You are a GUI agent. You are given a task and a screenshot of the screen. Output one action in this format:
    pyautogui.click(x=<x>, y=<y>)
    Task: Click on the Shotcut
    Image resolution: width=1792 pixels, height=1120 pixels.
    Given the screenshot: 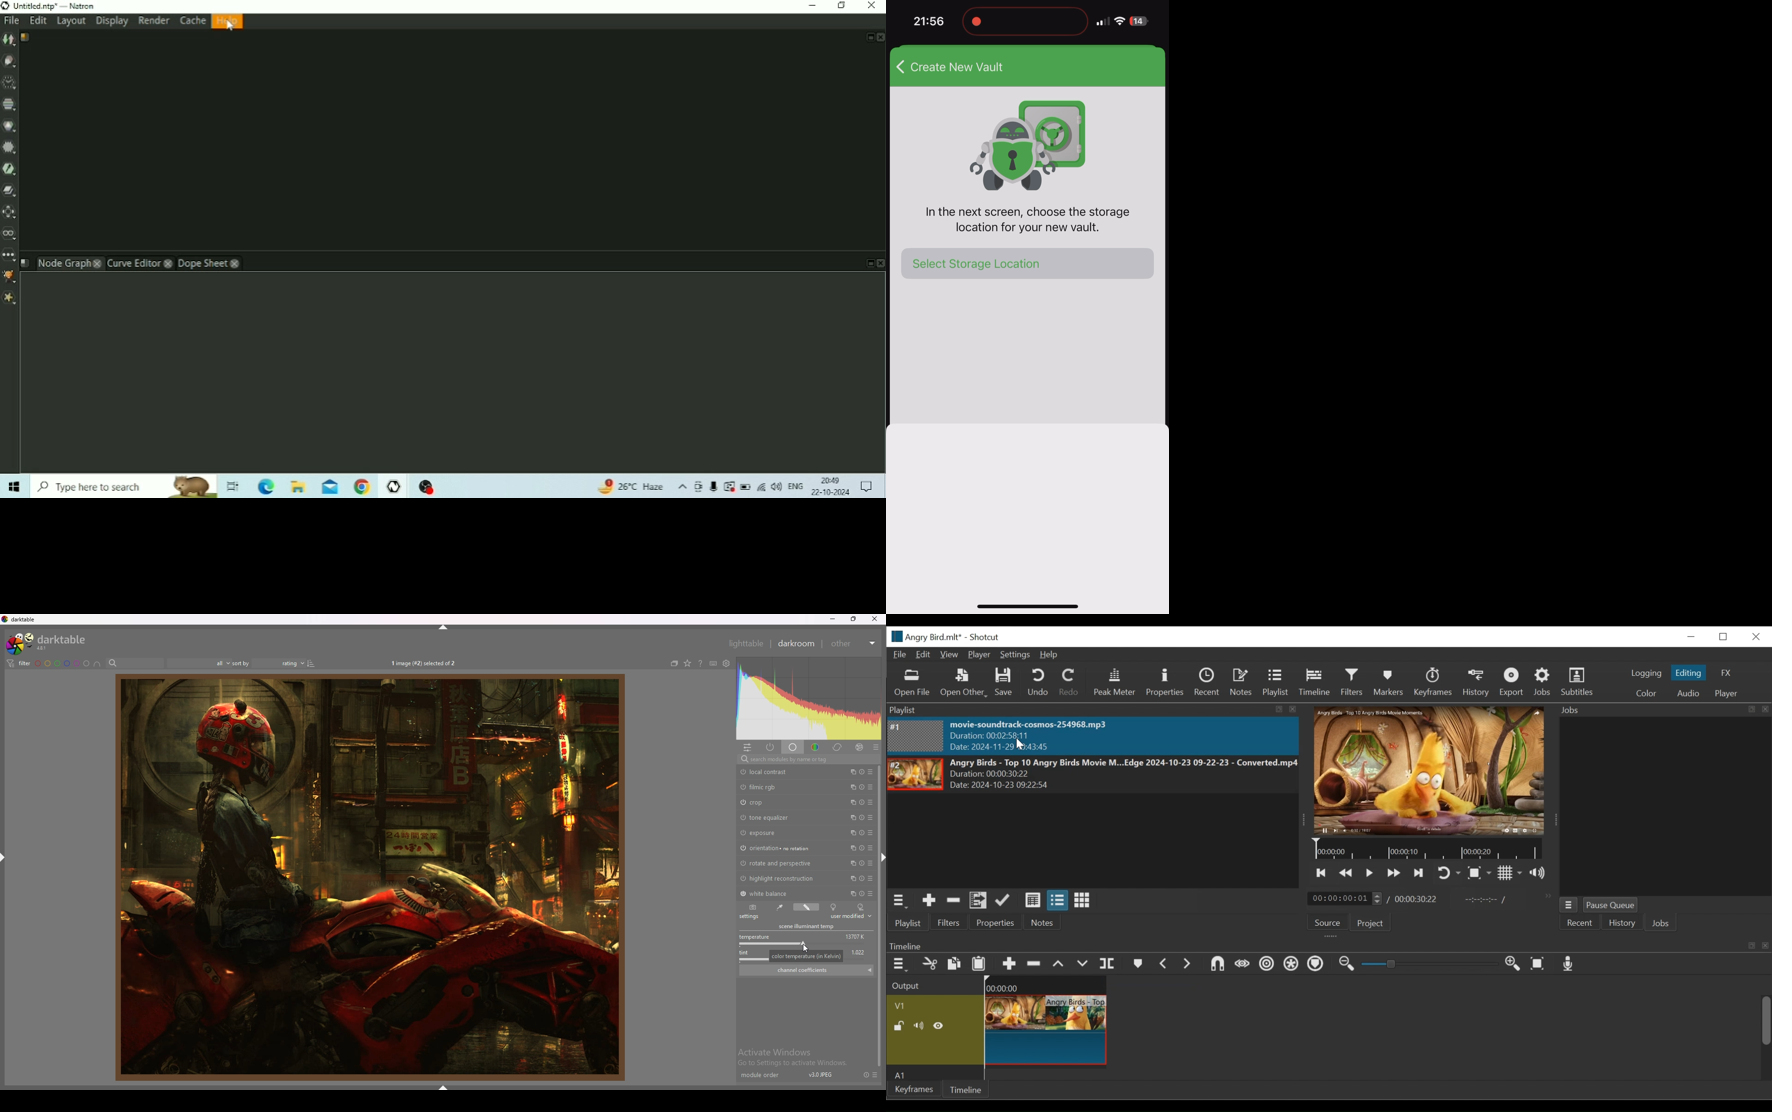 What is the action you would take?
    pyautogui.click(x=986, y=637)
    